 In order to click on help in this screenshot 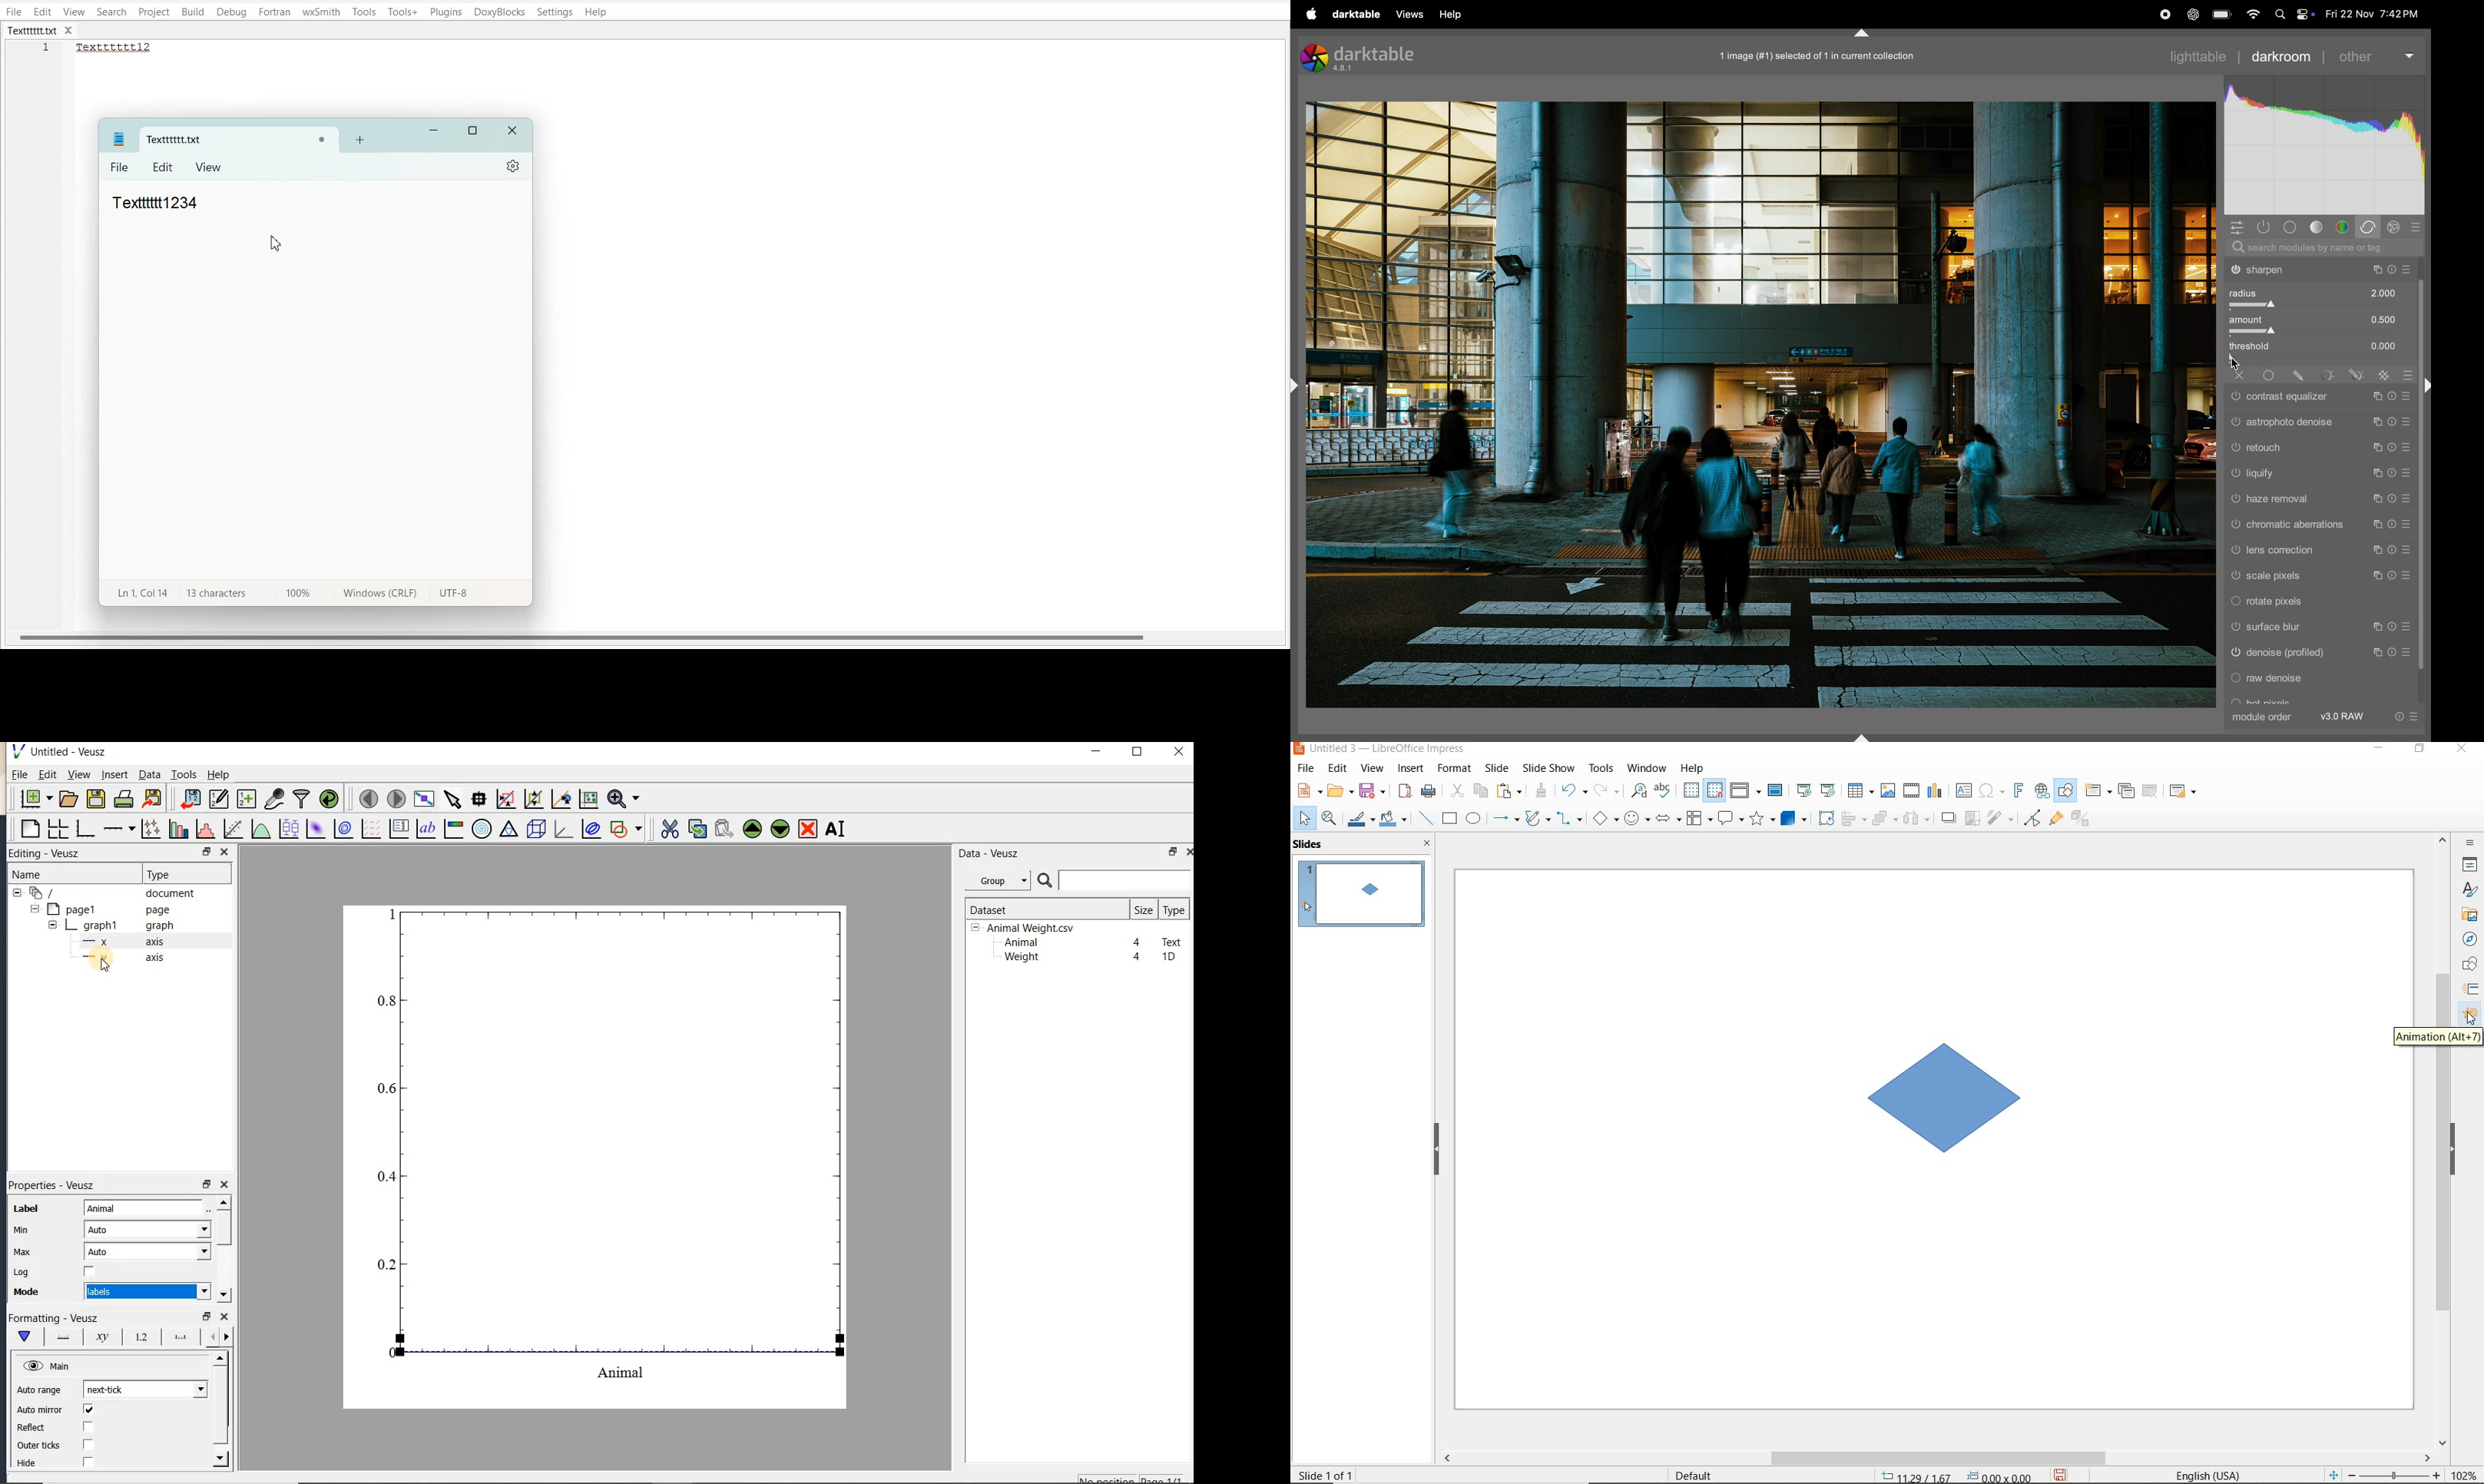, I will do `click(1693, 768)`.